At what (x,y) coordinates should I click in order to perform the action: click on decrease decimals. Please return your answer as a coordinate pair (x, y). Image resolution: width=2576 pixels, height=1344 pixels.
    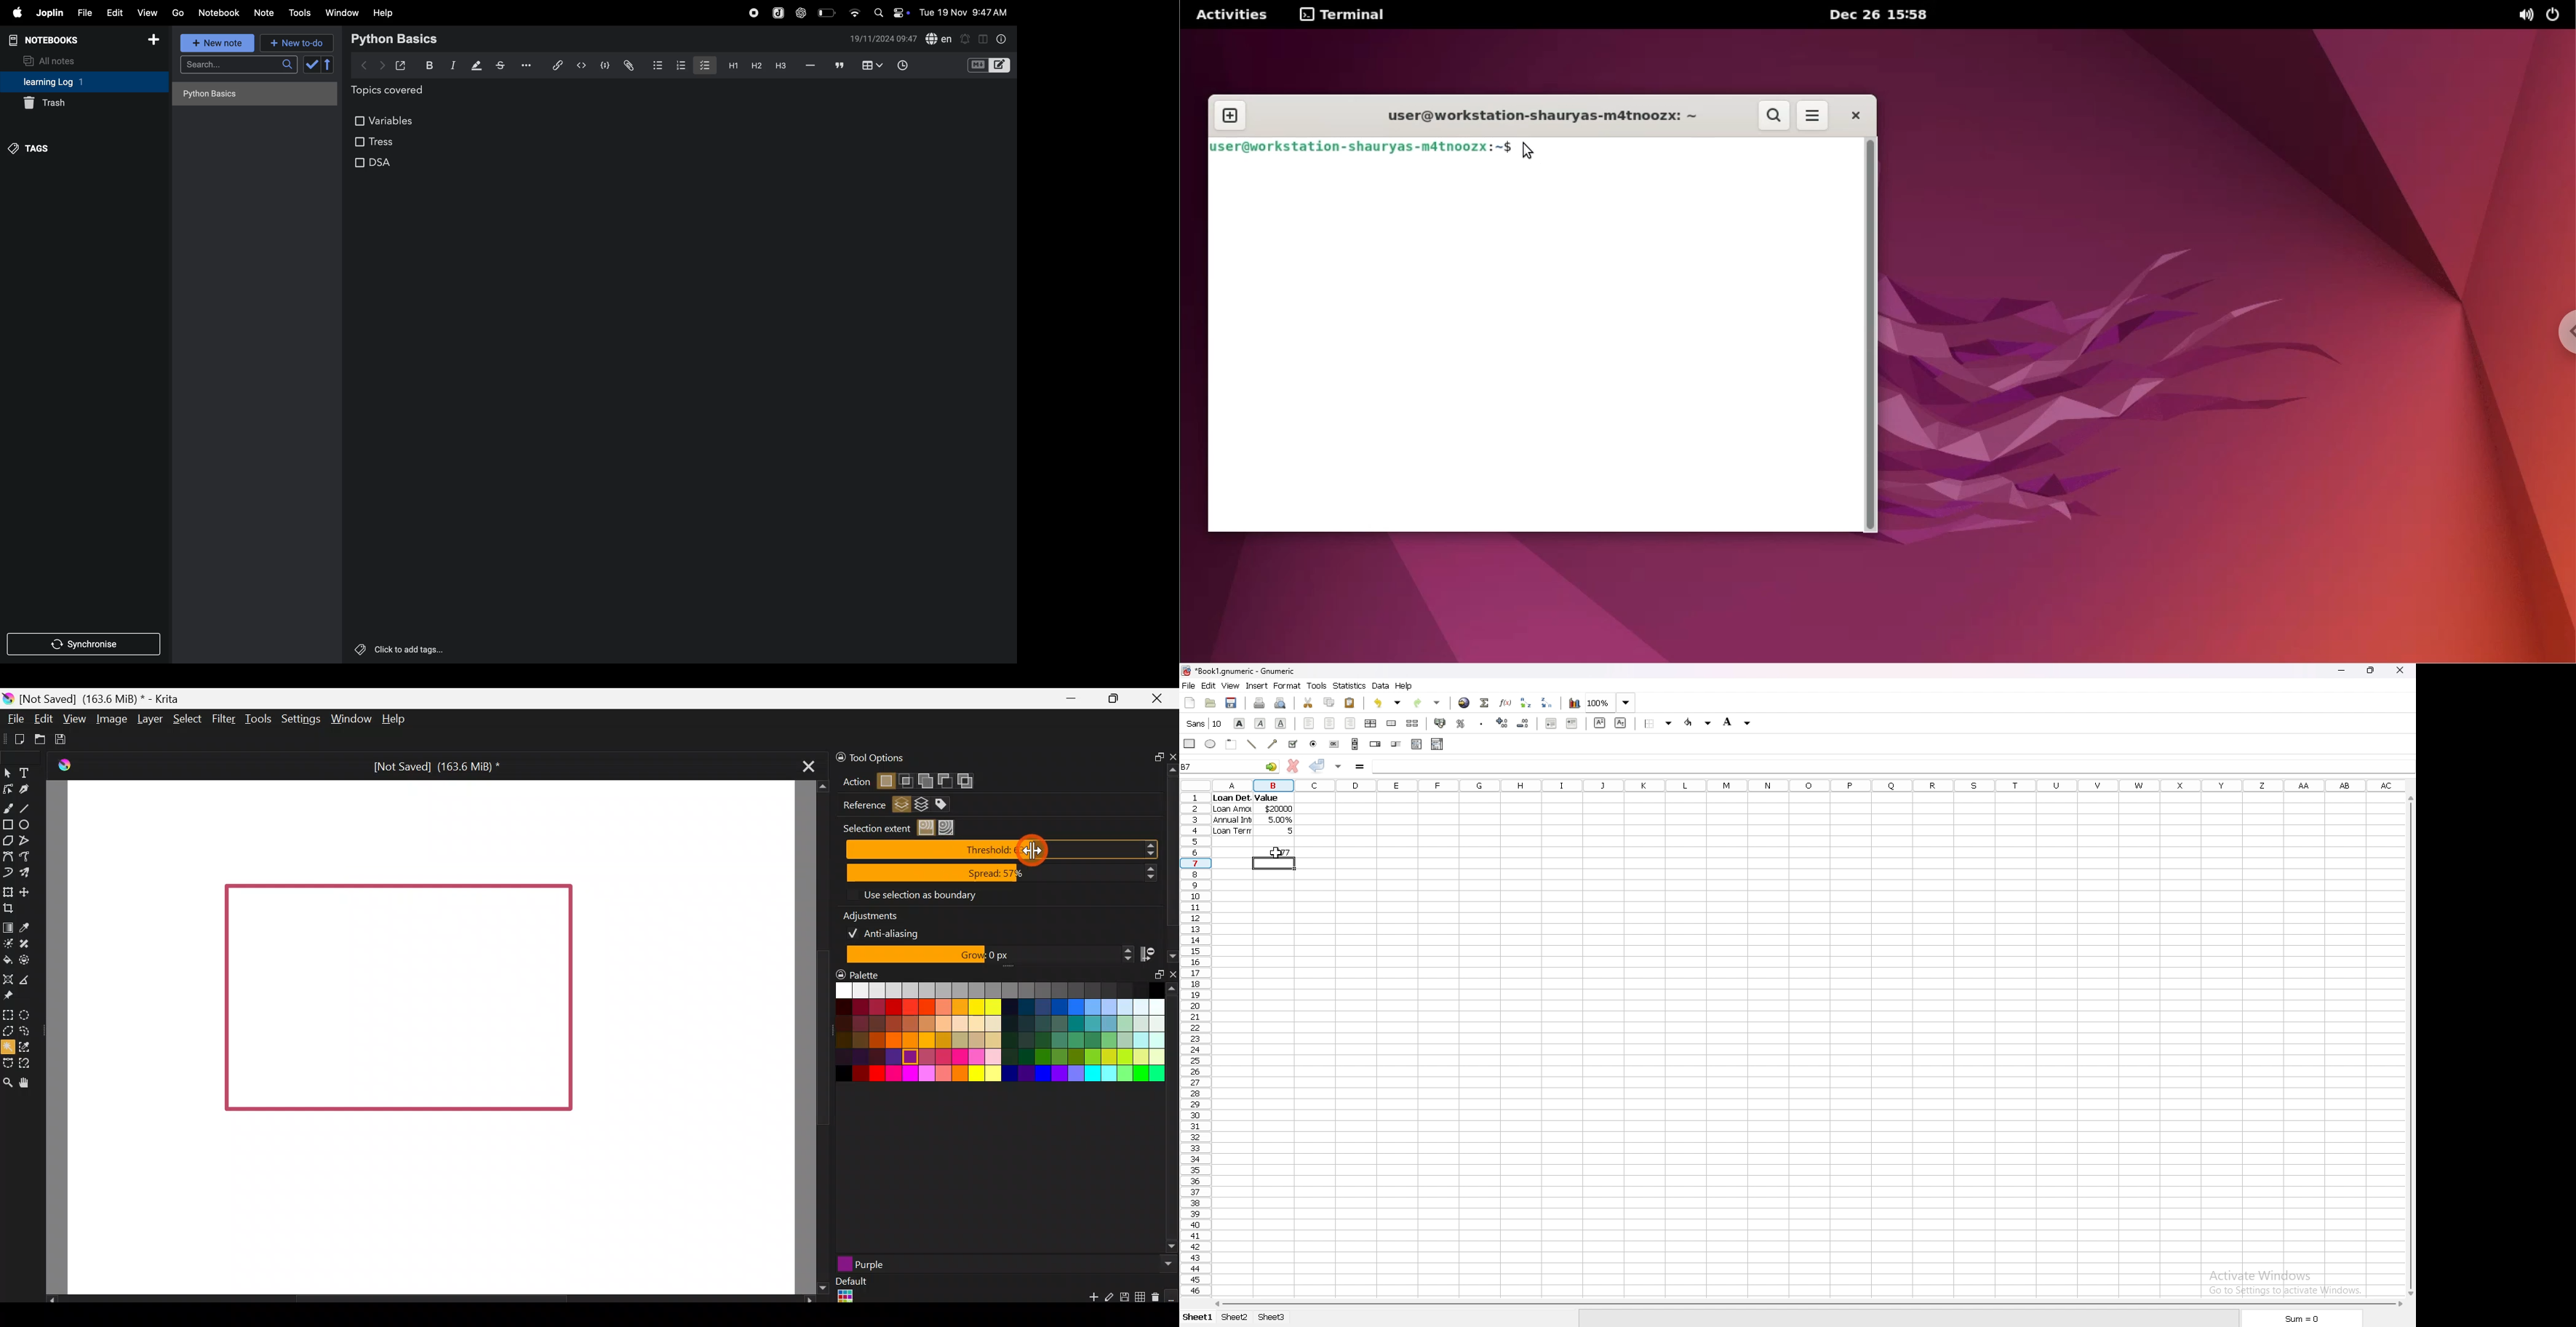
    Looking at the image, I should click on (1524, 723).